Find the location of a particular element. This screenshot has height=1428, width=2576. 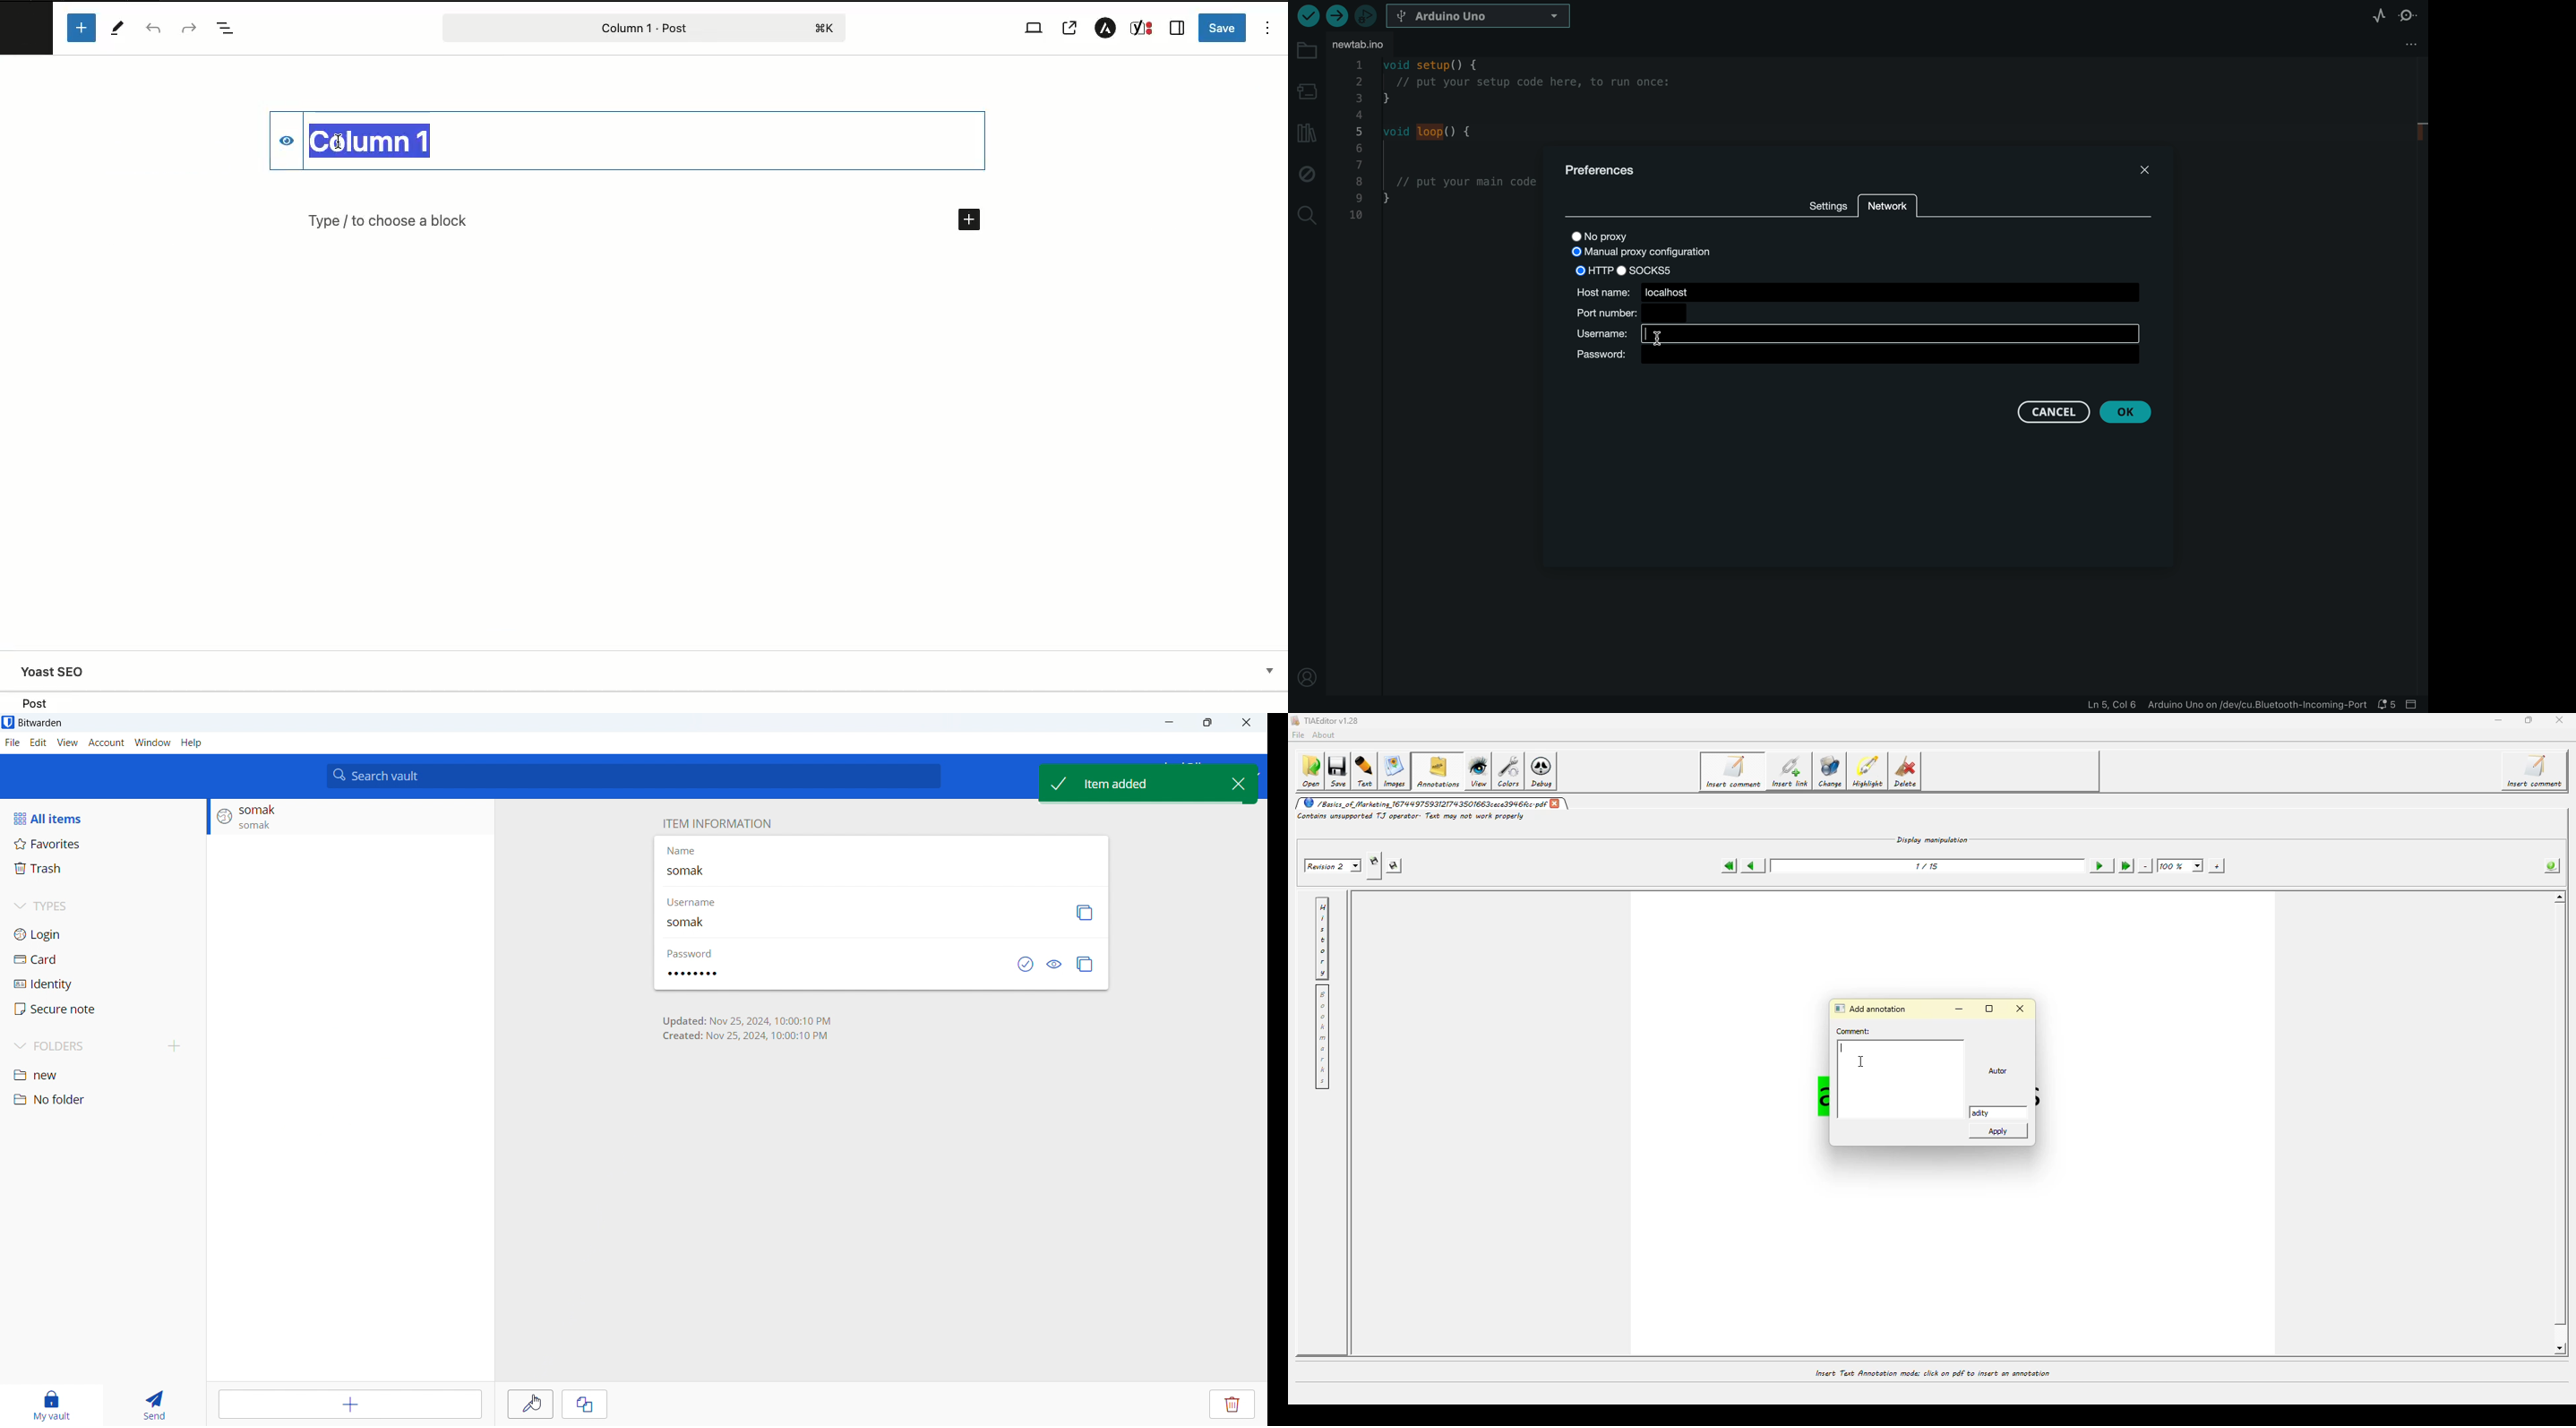

entry info is located at coordinates (349, 821).